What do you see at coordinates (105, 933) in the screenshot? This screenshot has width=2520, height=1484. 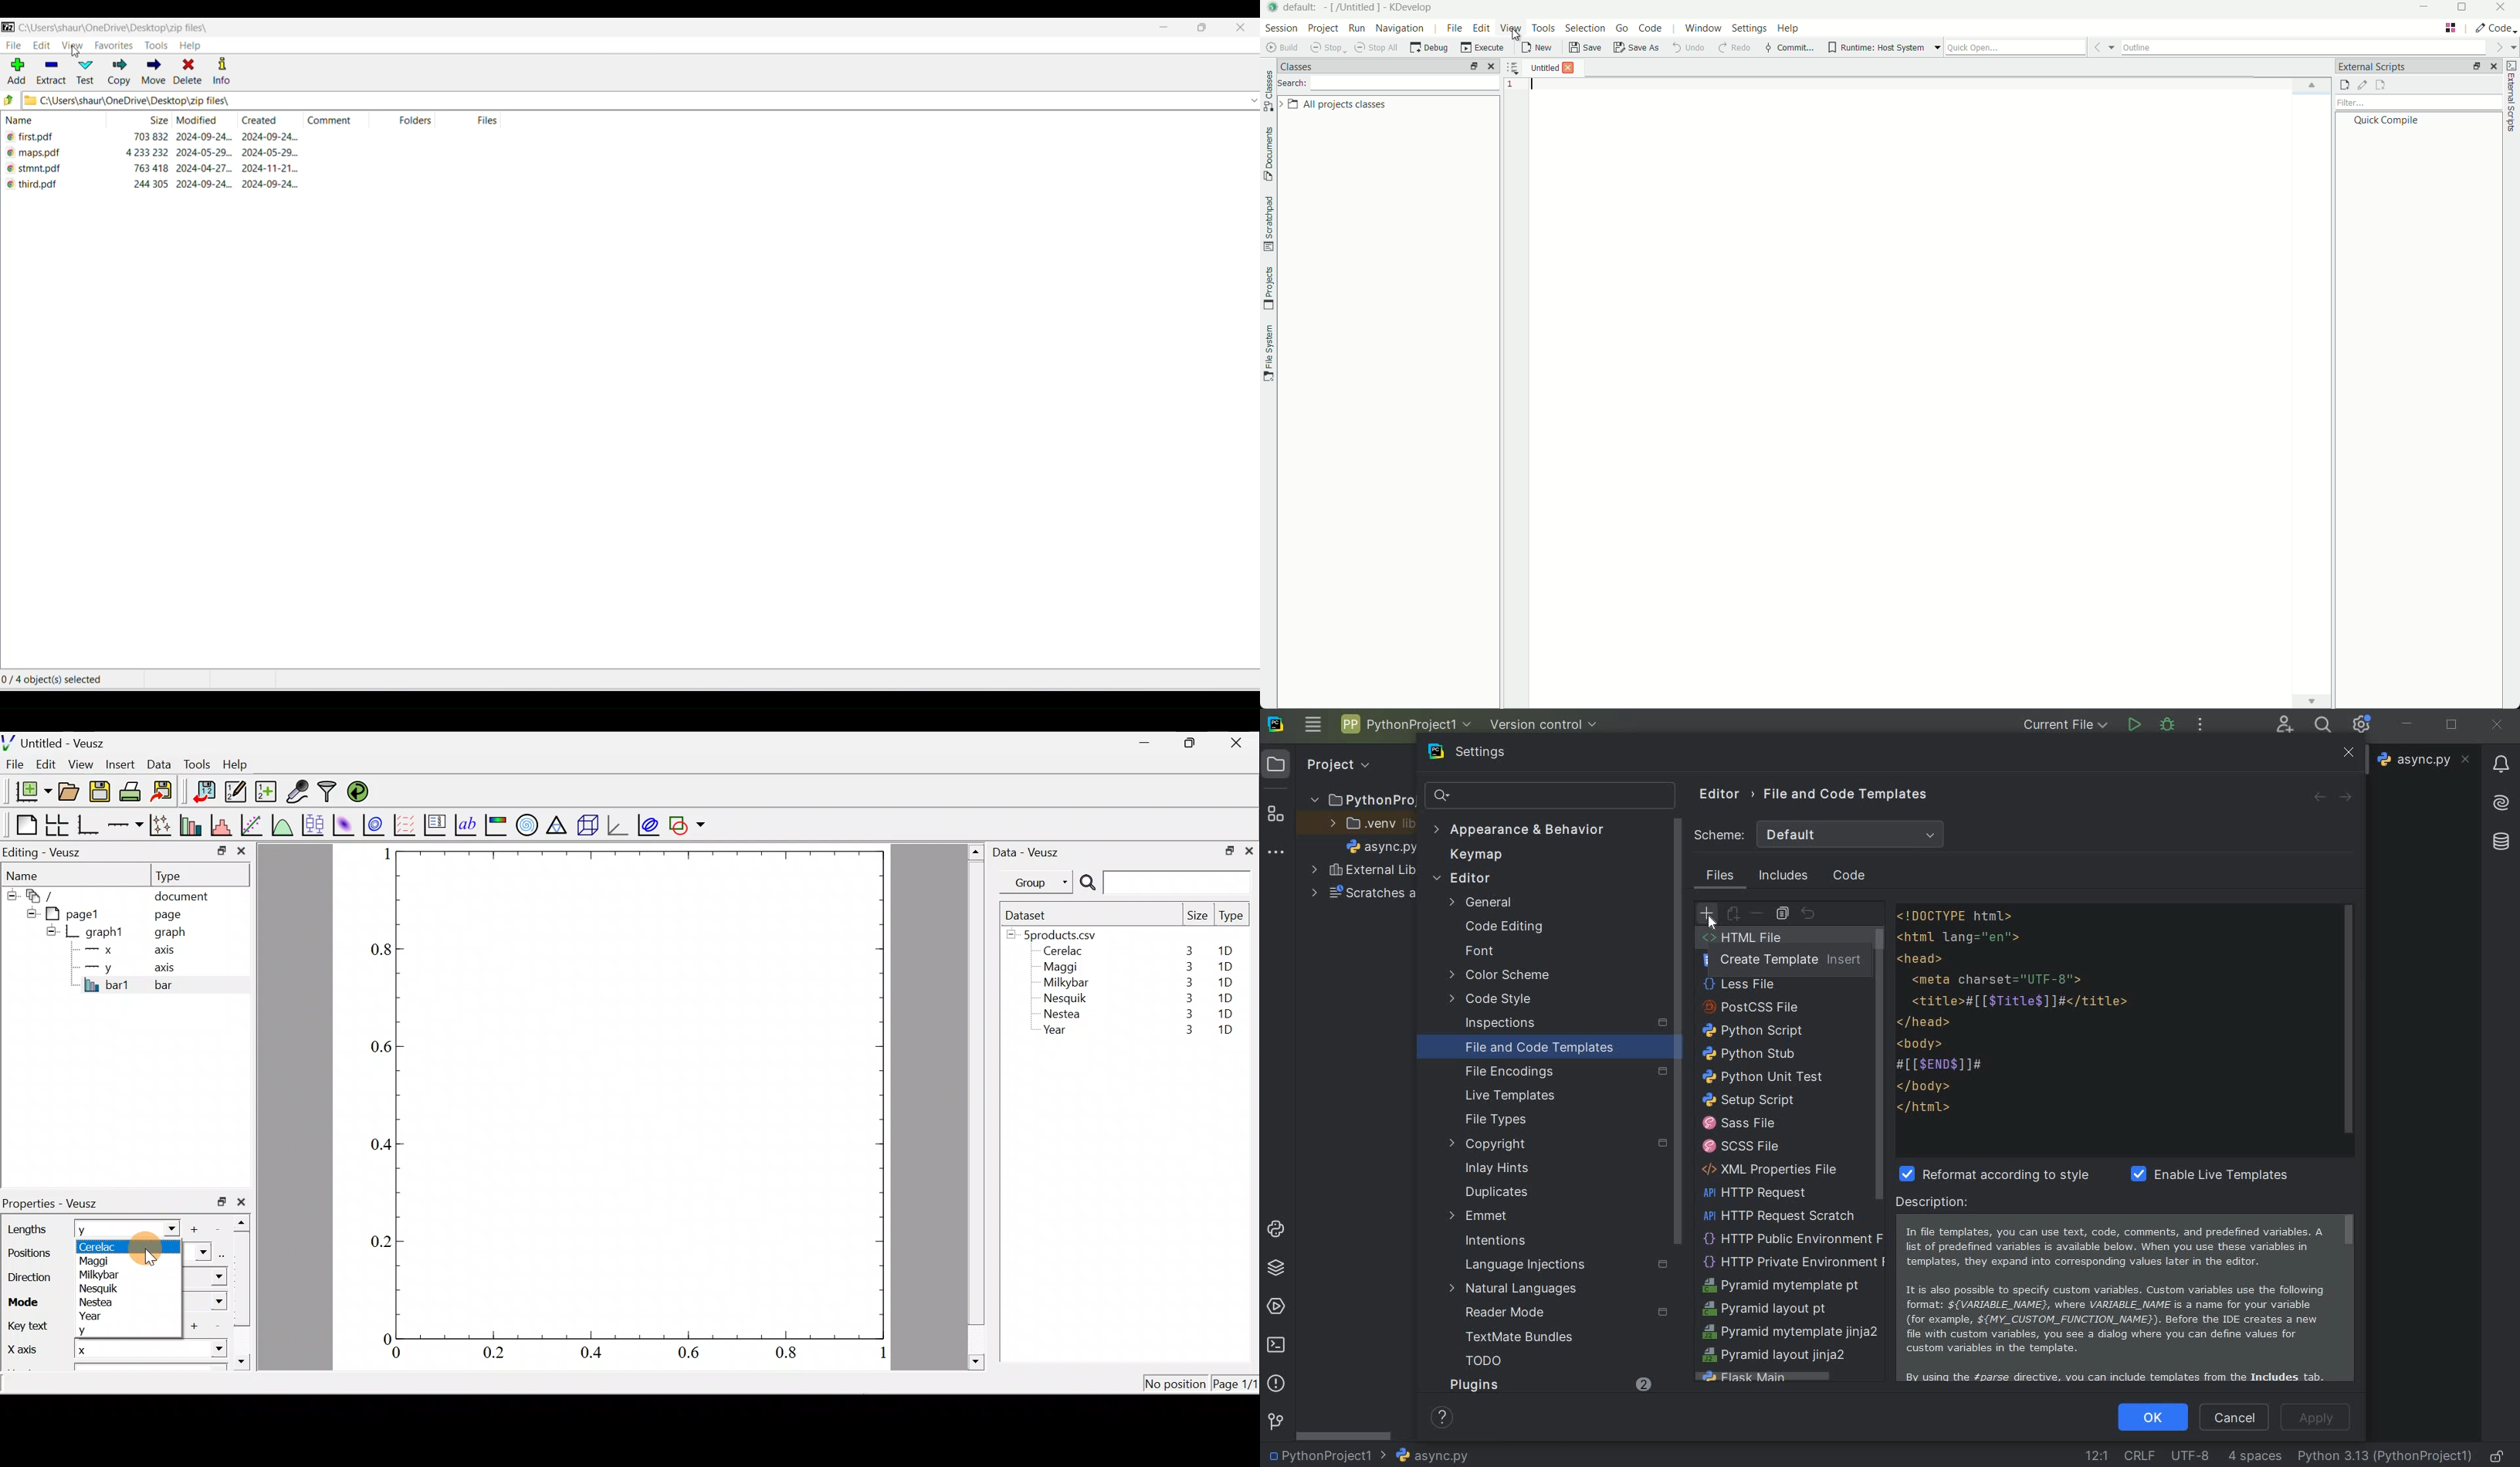 I see `graph1` at bounding box center [105, 933].